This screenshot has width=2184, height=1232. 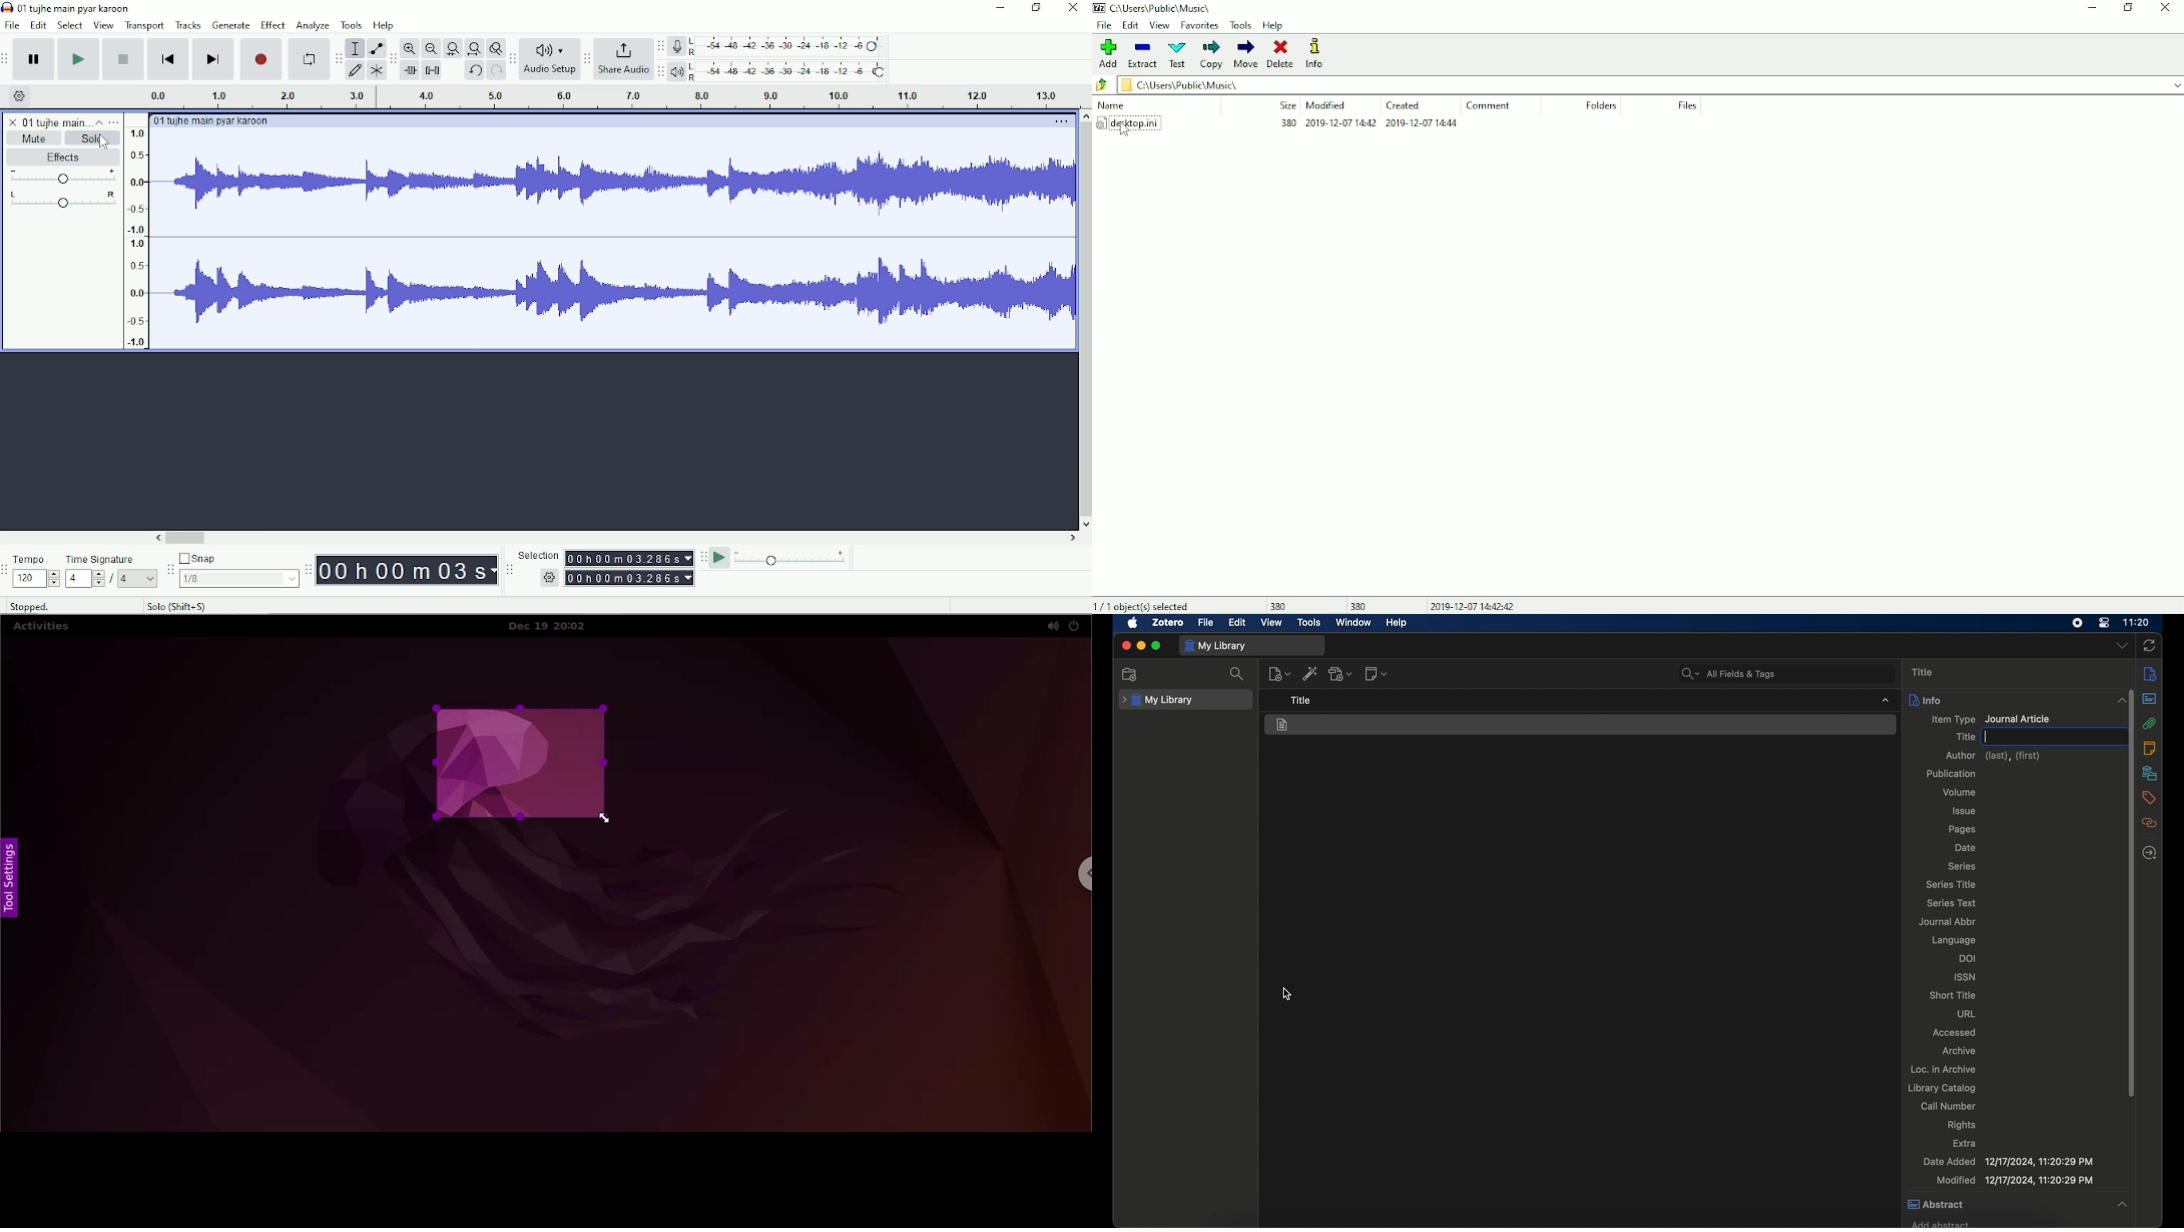 What do you see at coordinates (1952, 885) in the screenshot?
I see `series title` at bounding box center [1952, 885].